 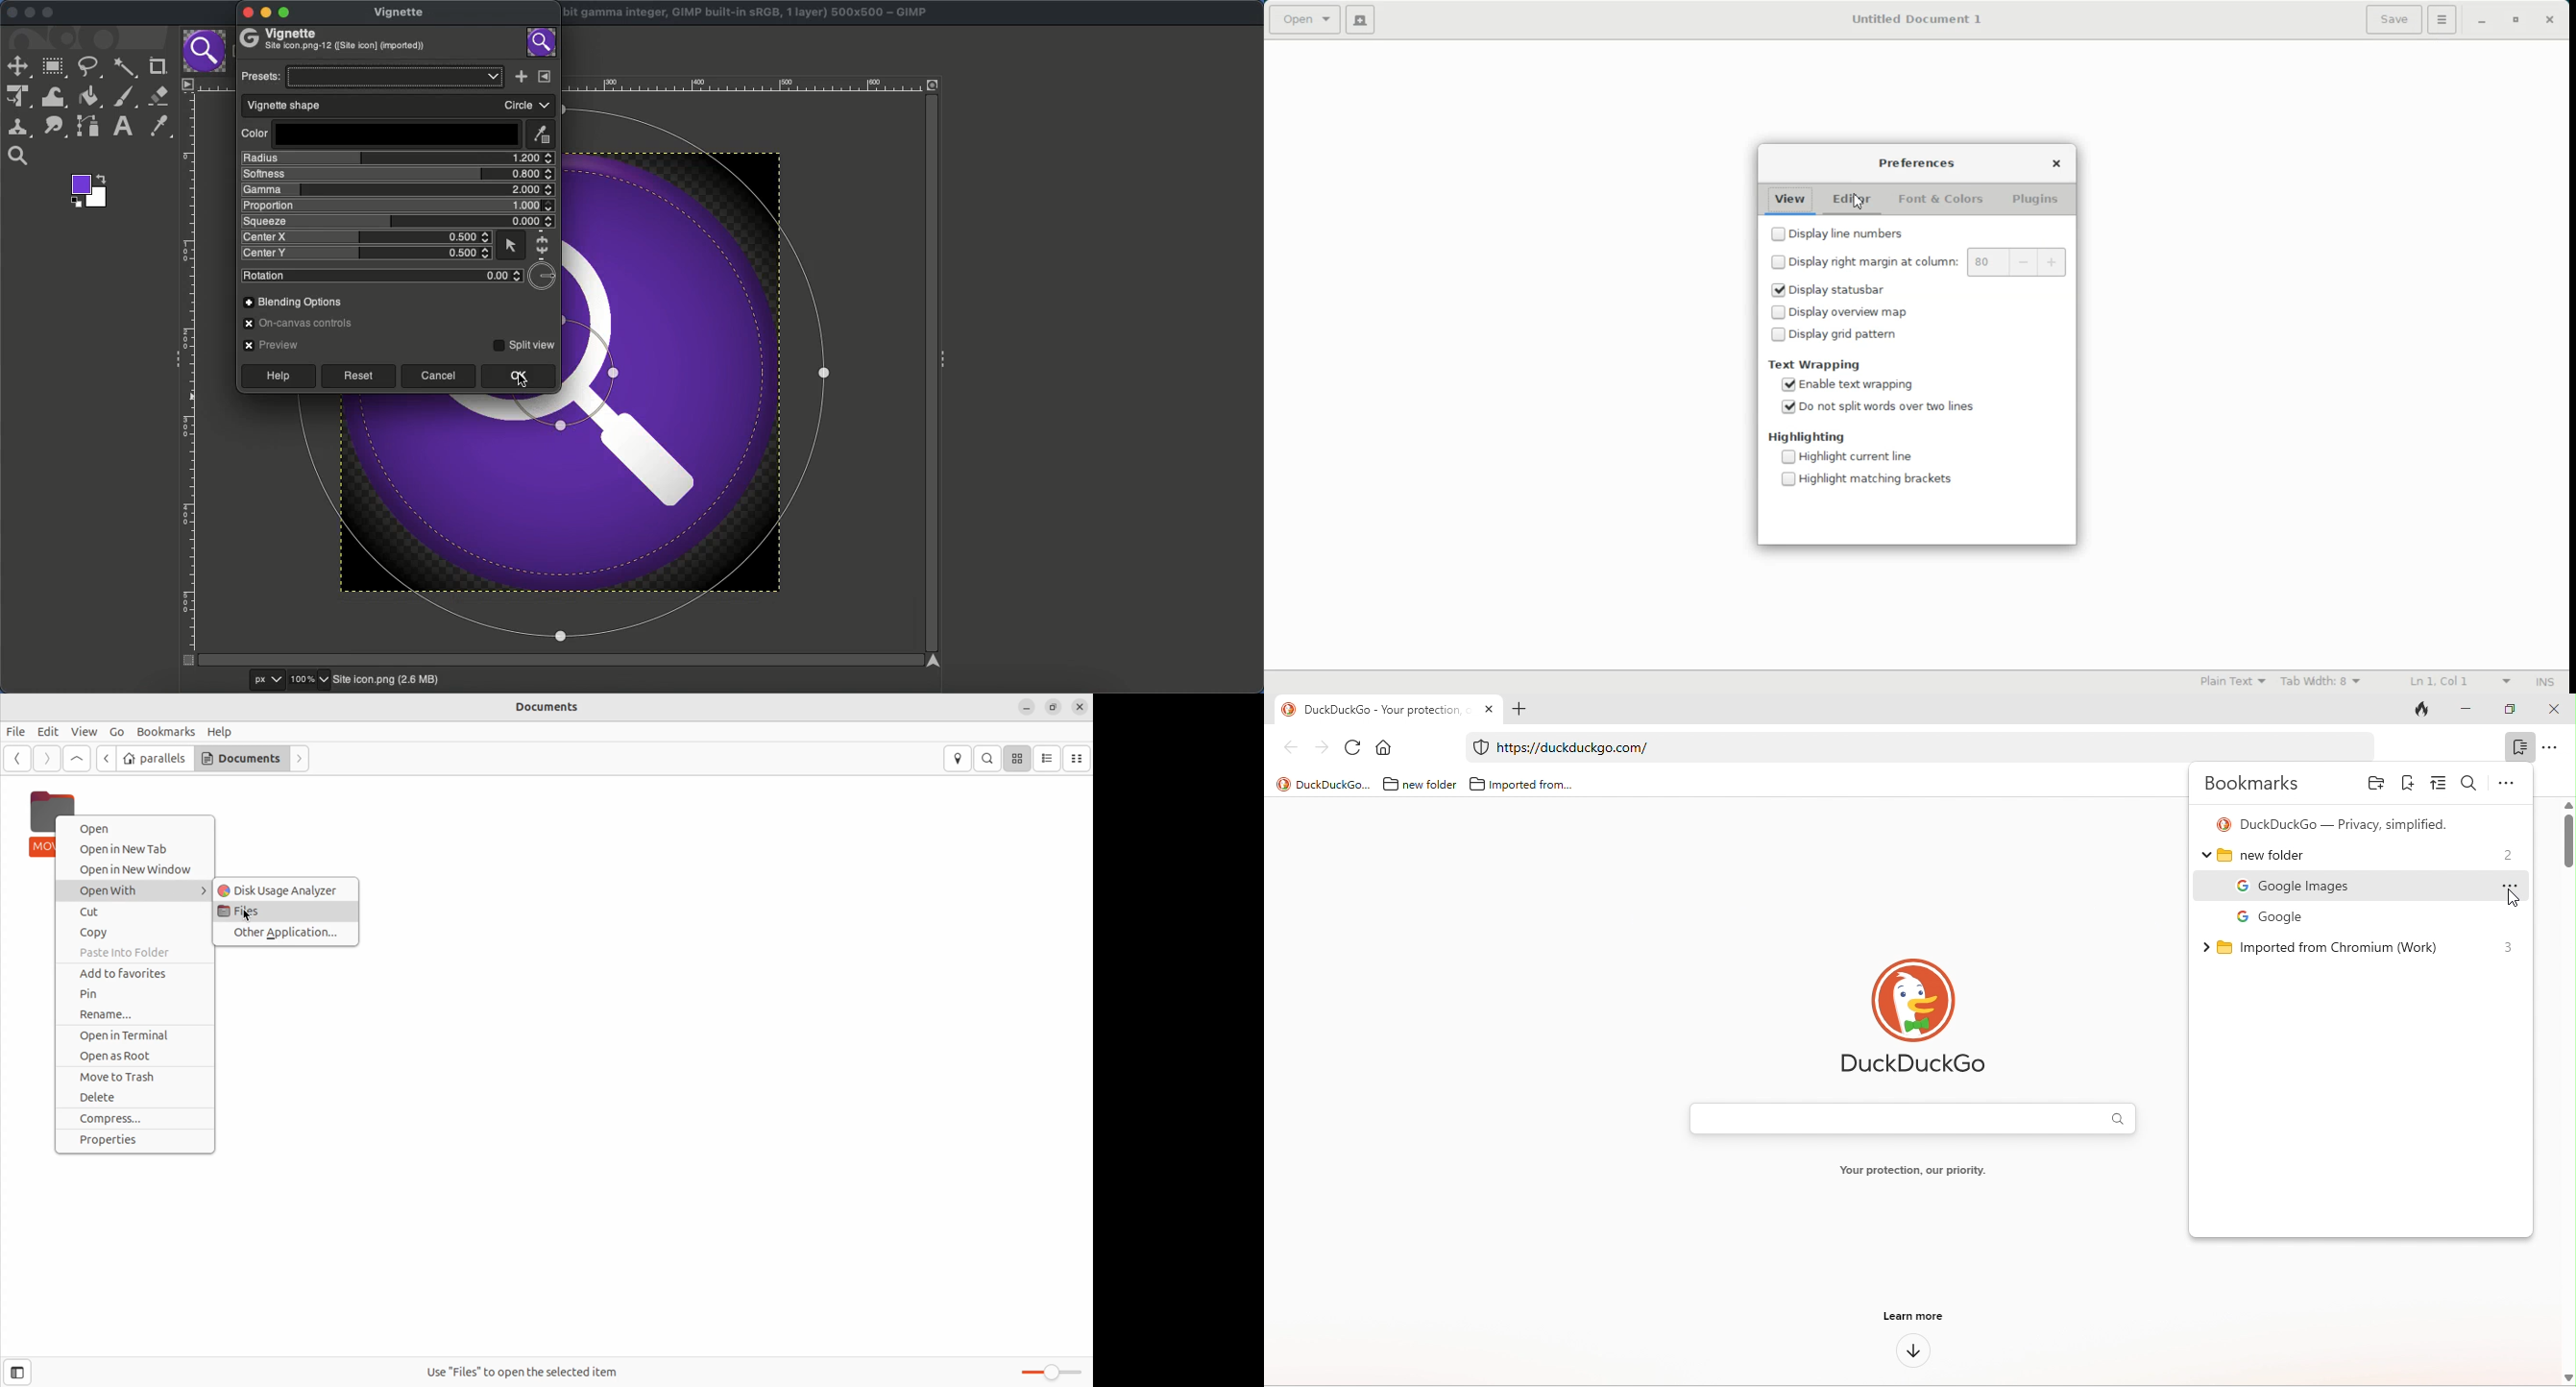 I want to click on down arrow, so click(x=1912, y=1353).